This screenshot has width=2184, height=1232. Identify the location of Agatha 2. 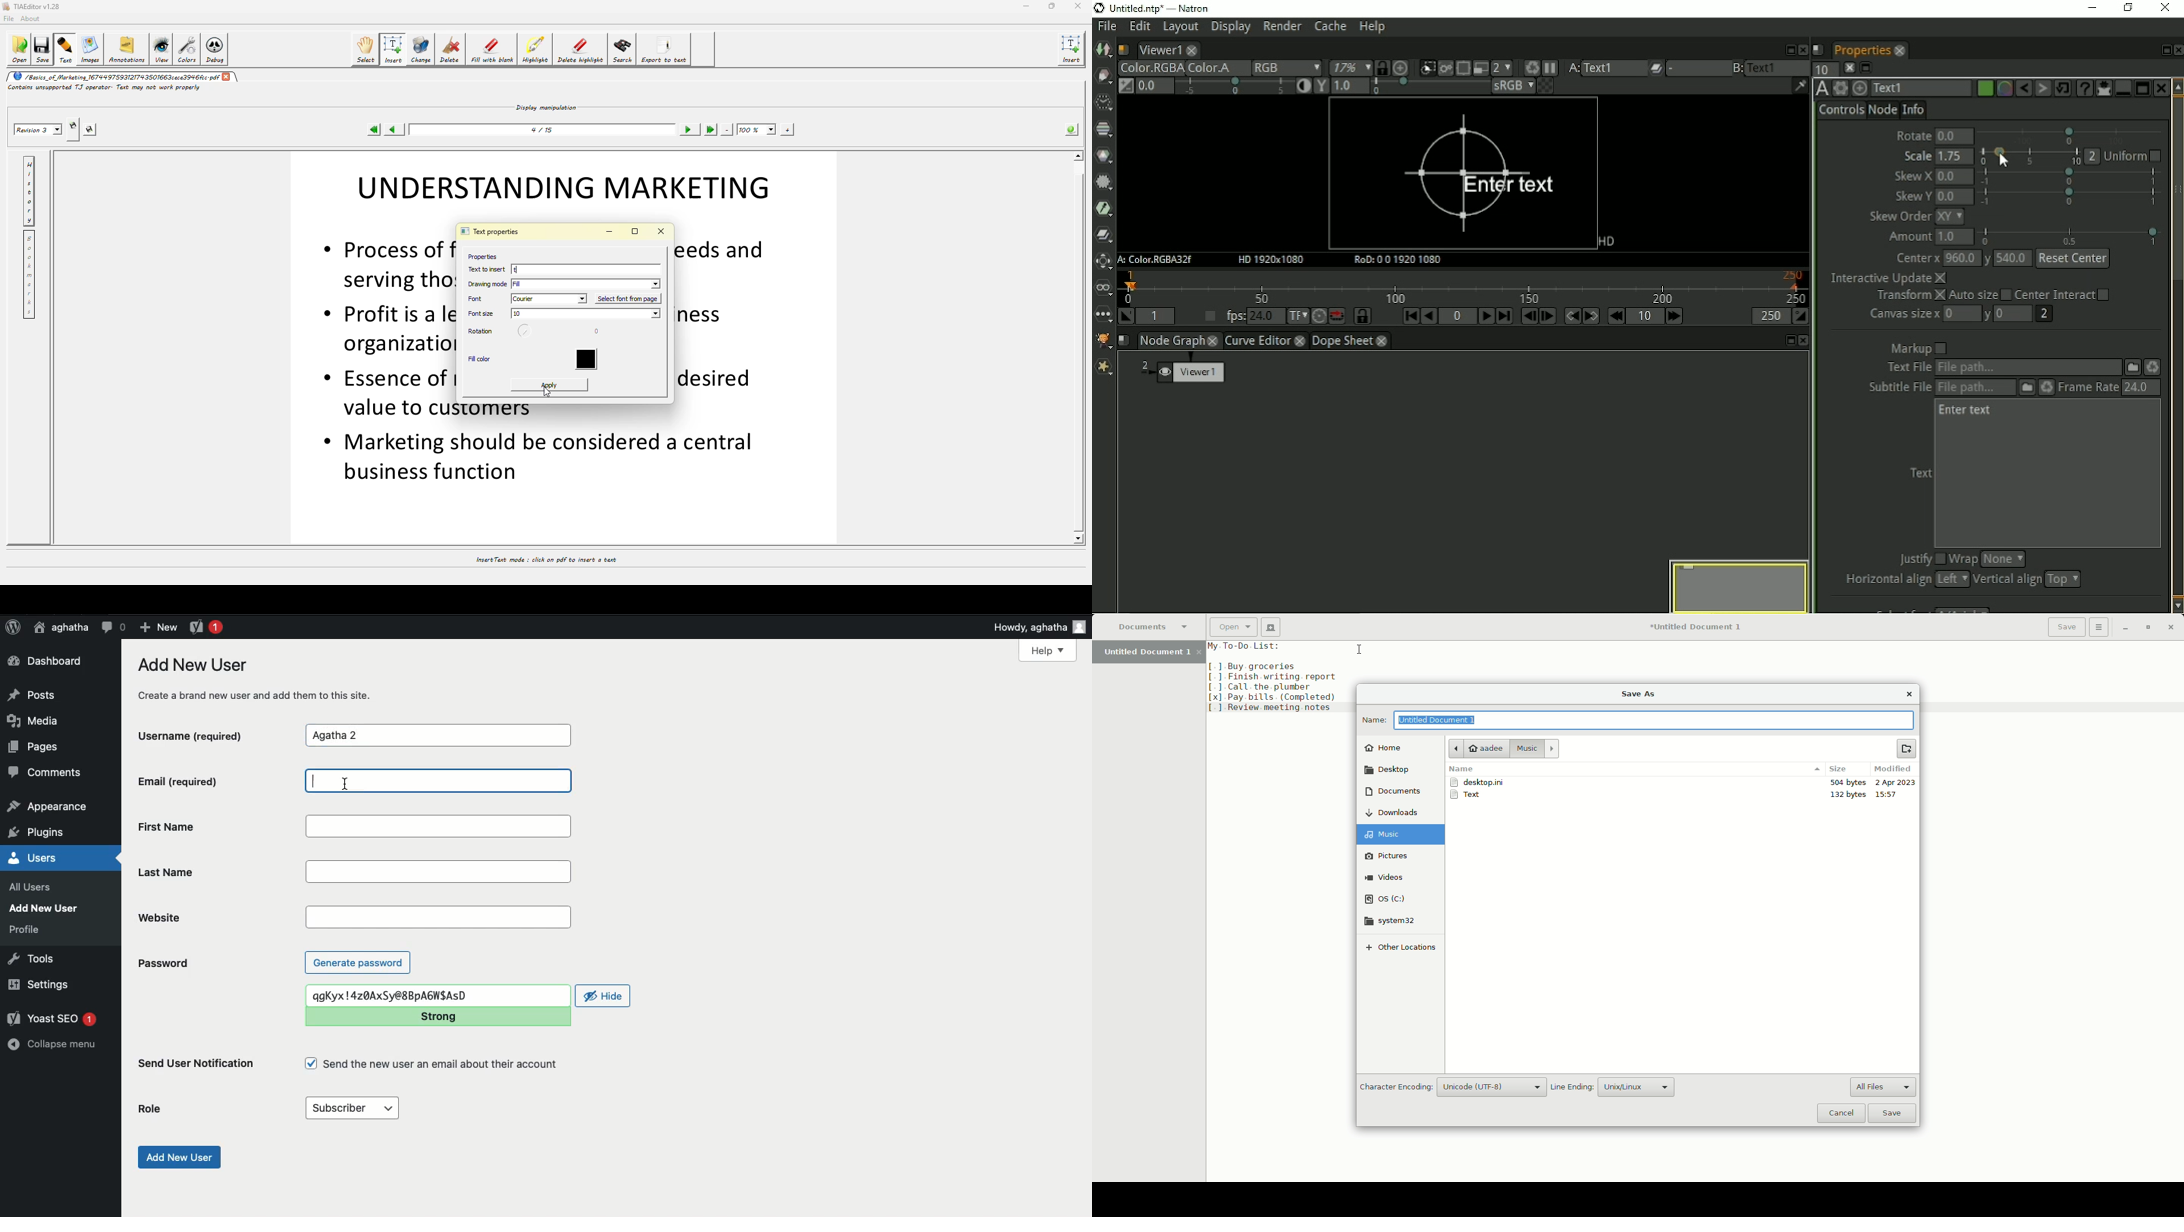
(438, 735).